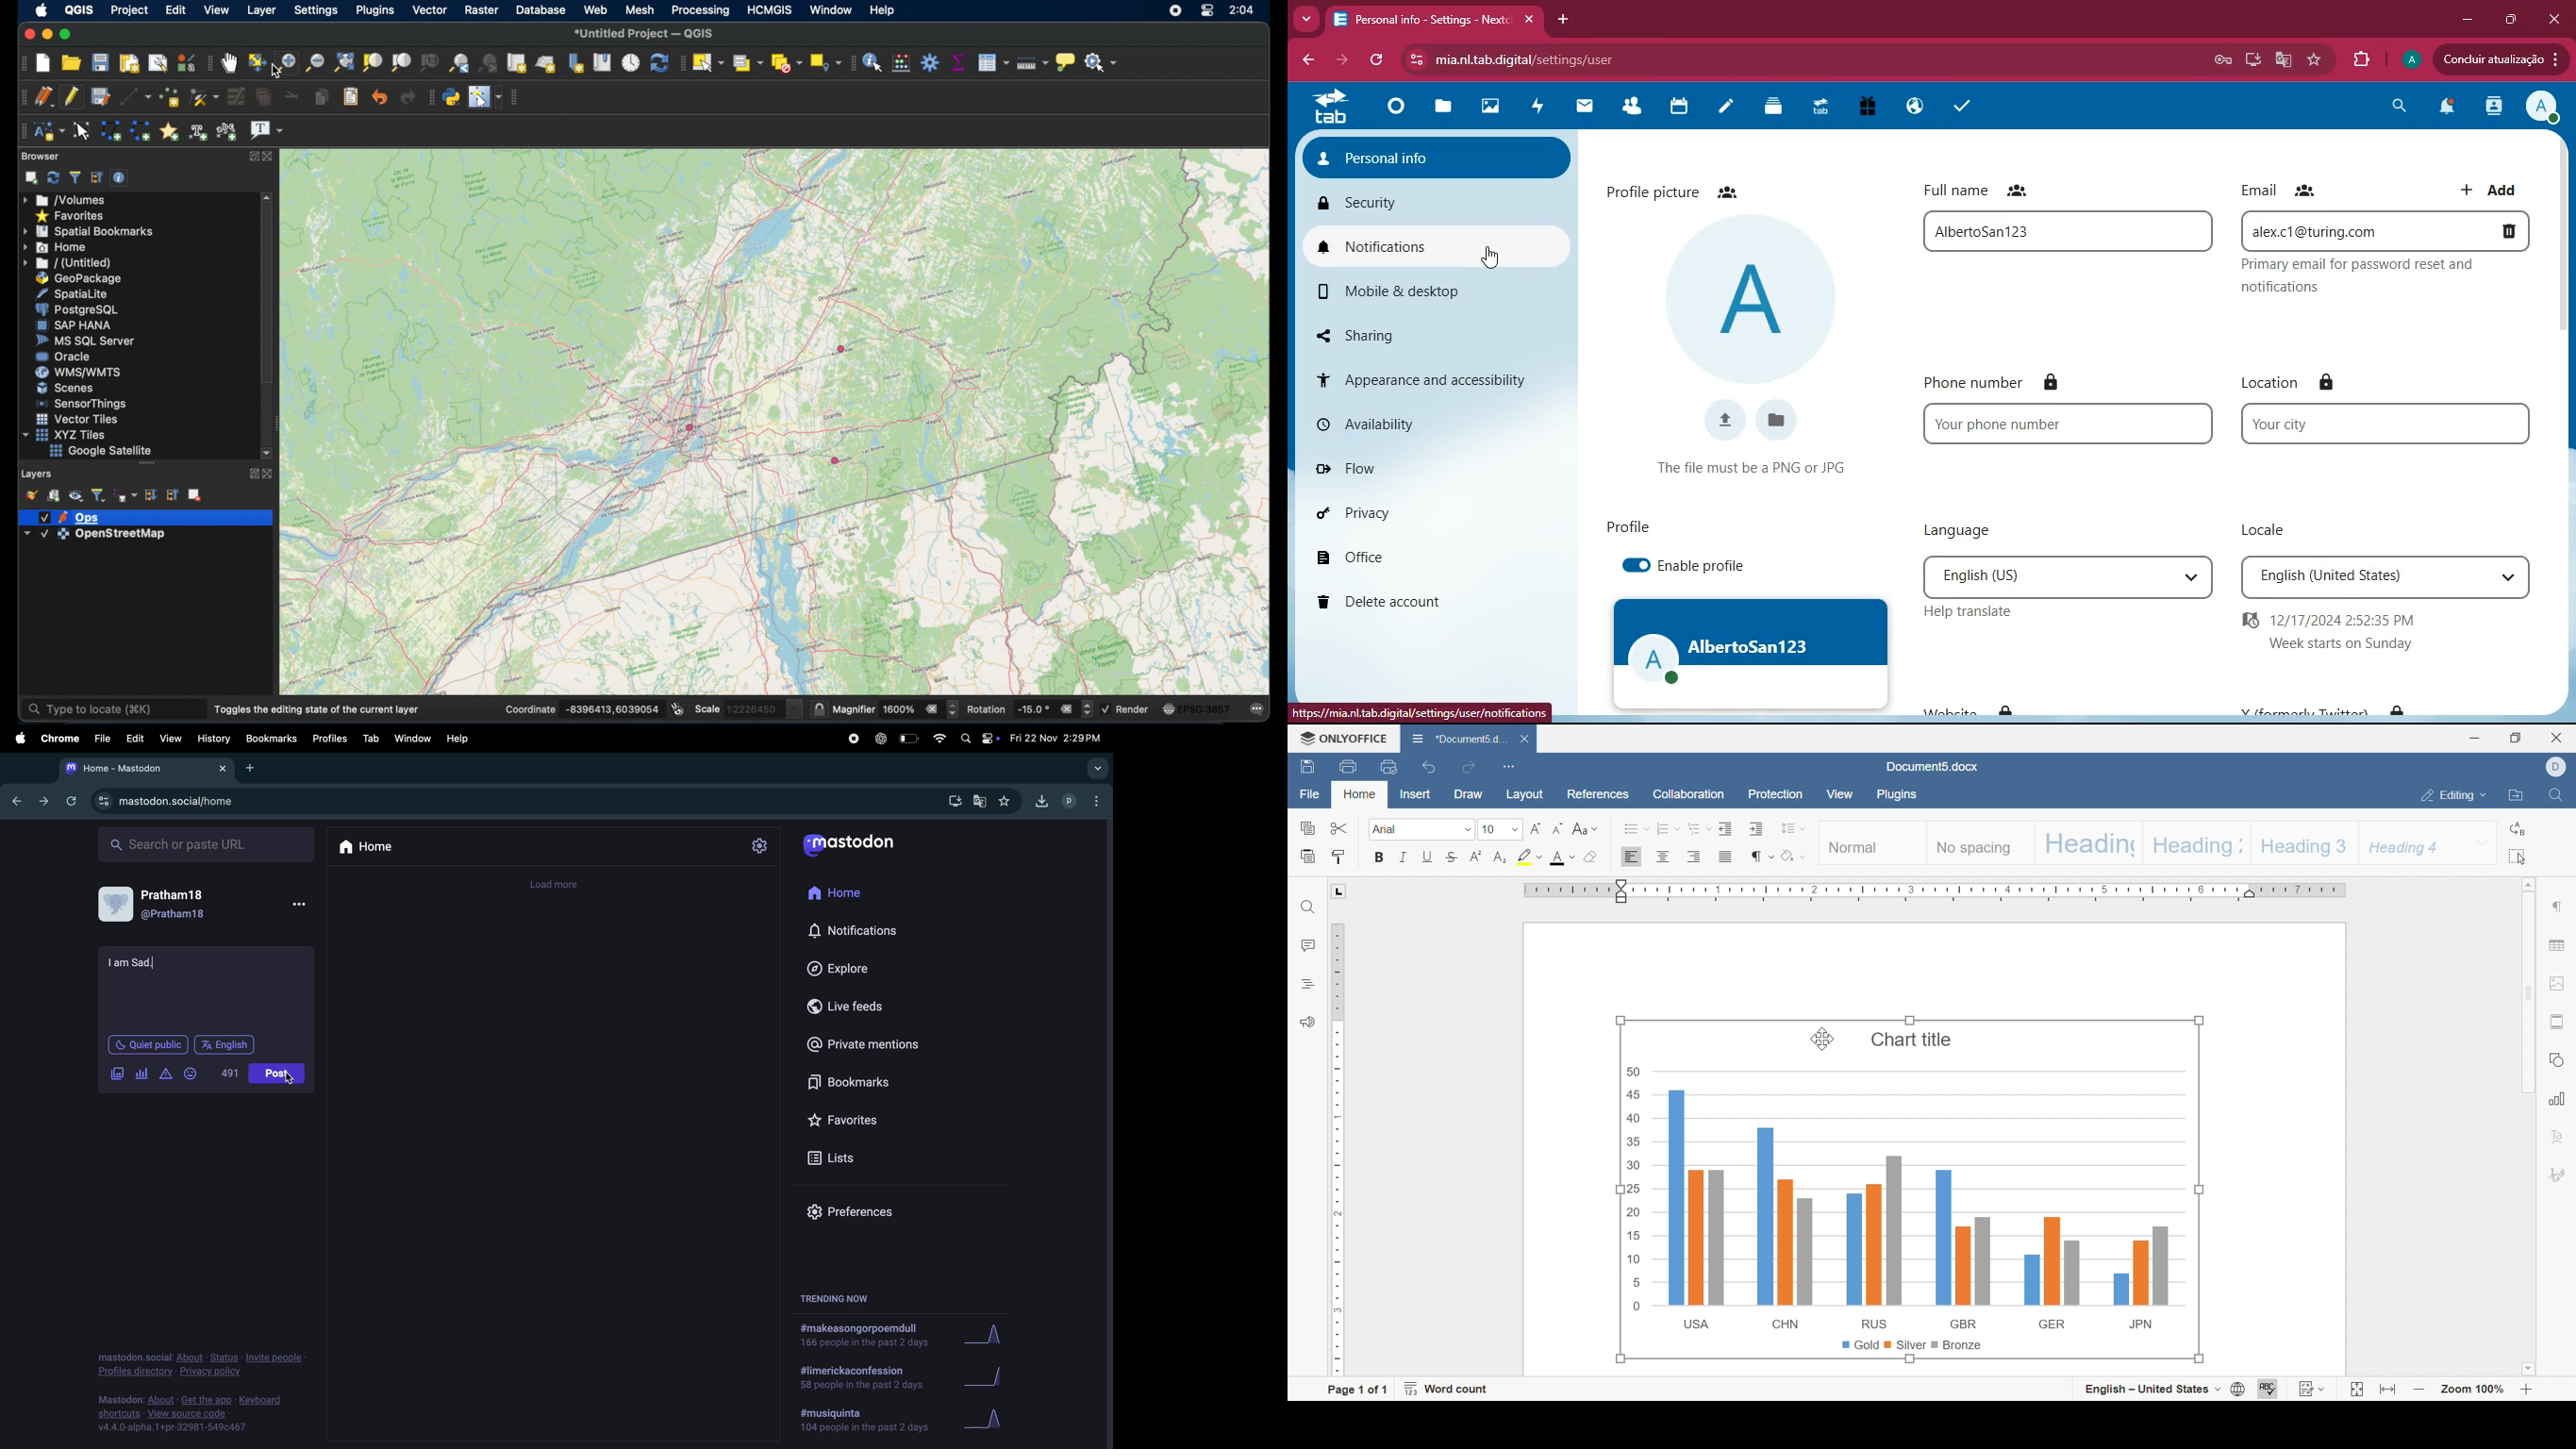  Describe the element at coordinates (2483, 842) in the screenshot. I see `drop down` at that location.